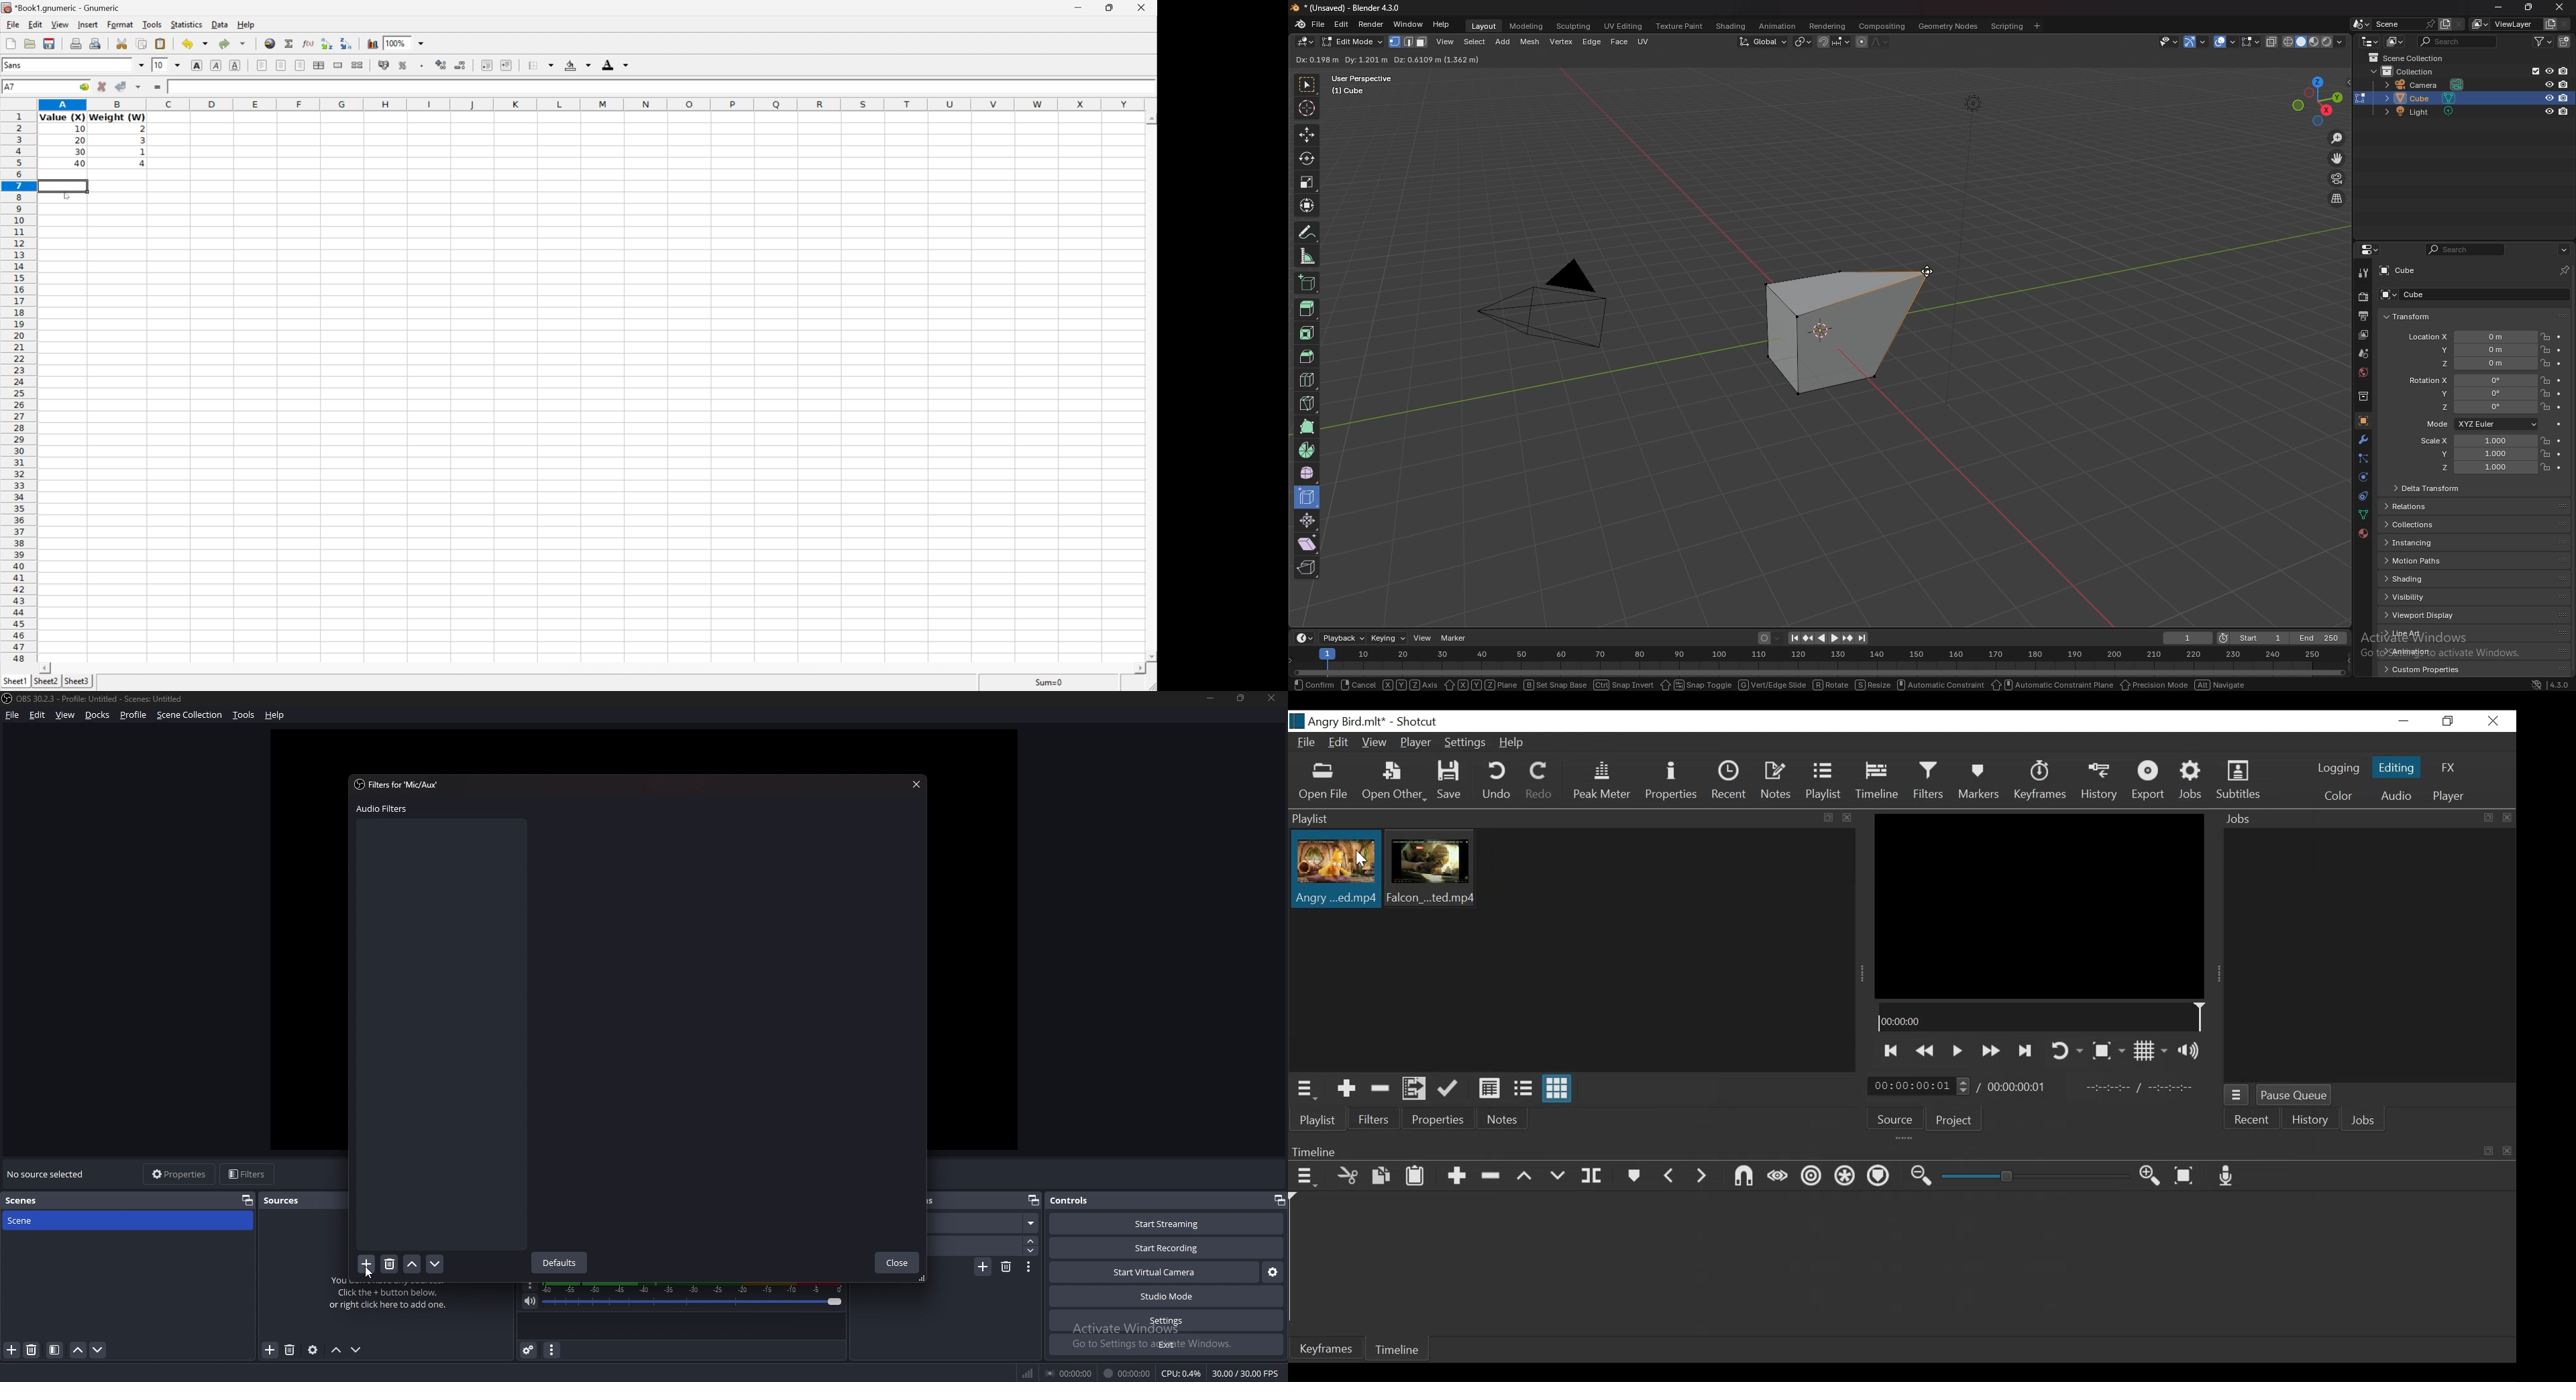  What do you see at coordinates (183, 1175) in the screenshot?
I see `properties` at bounding box center [183, 1175].